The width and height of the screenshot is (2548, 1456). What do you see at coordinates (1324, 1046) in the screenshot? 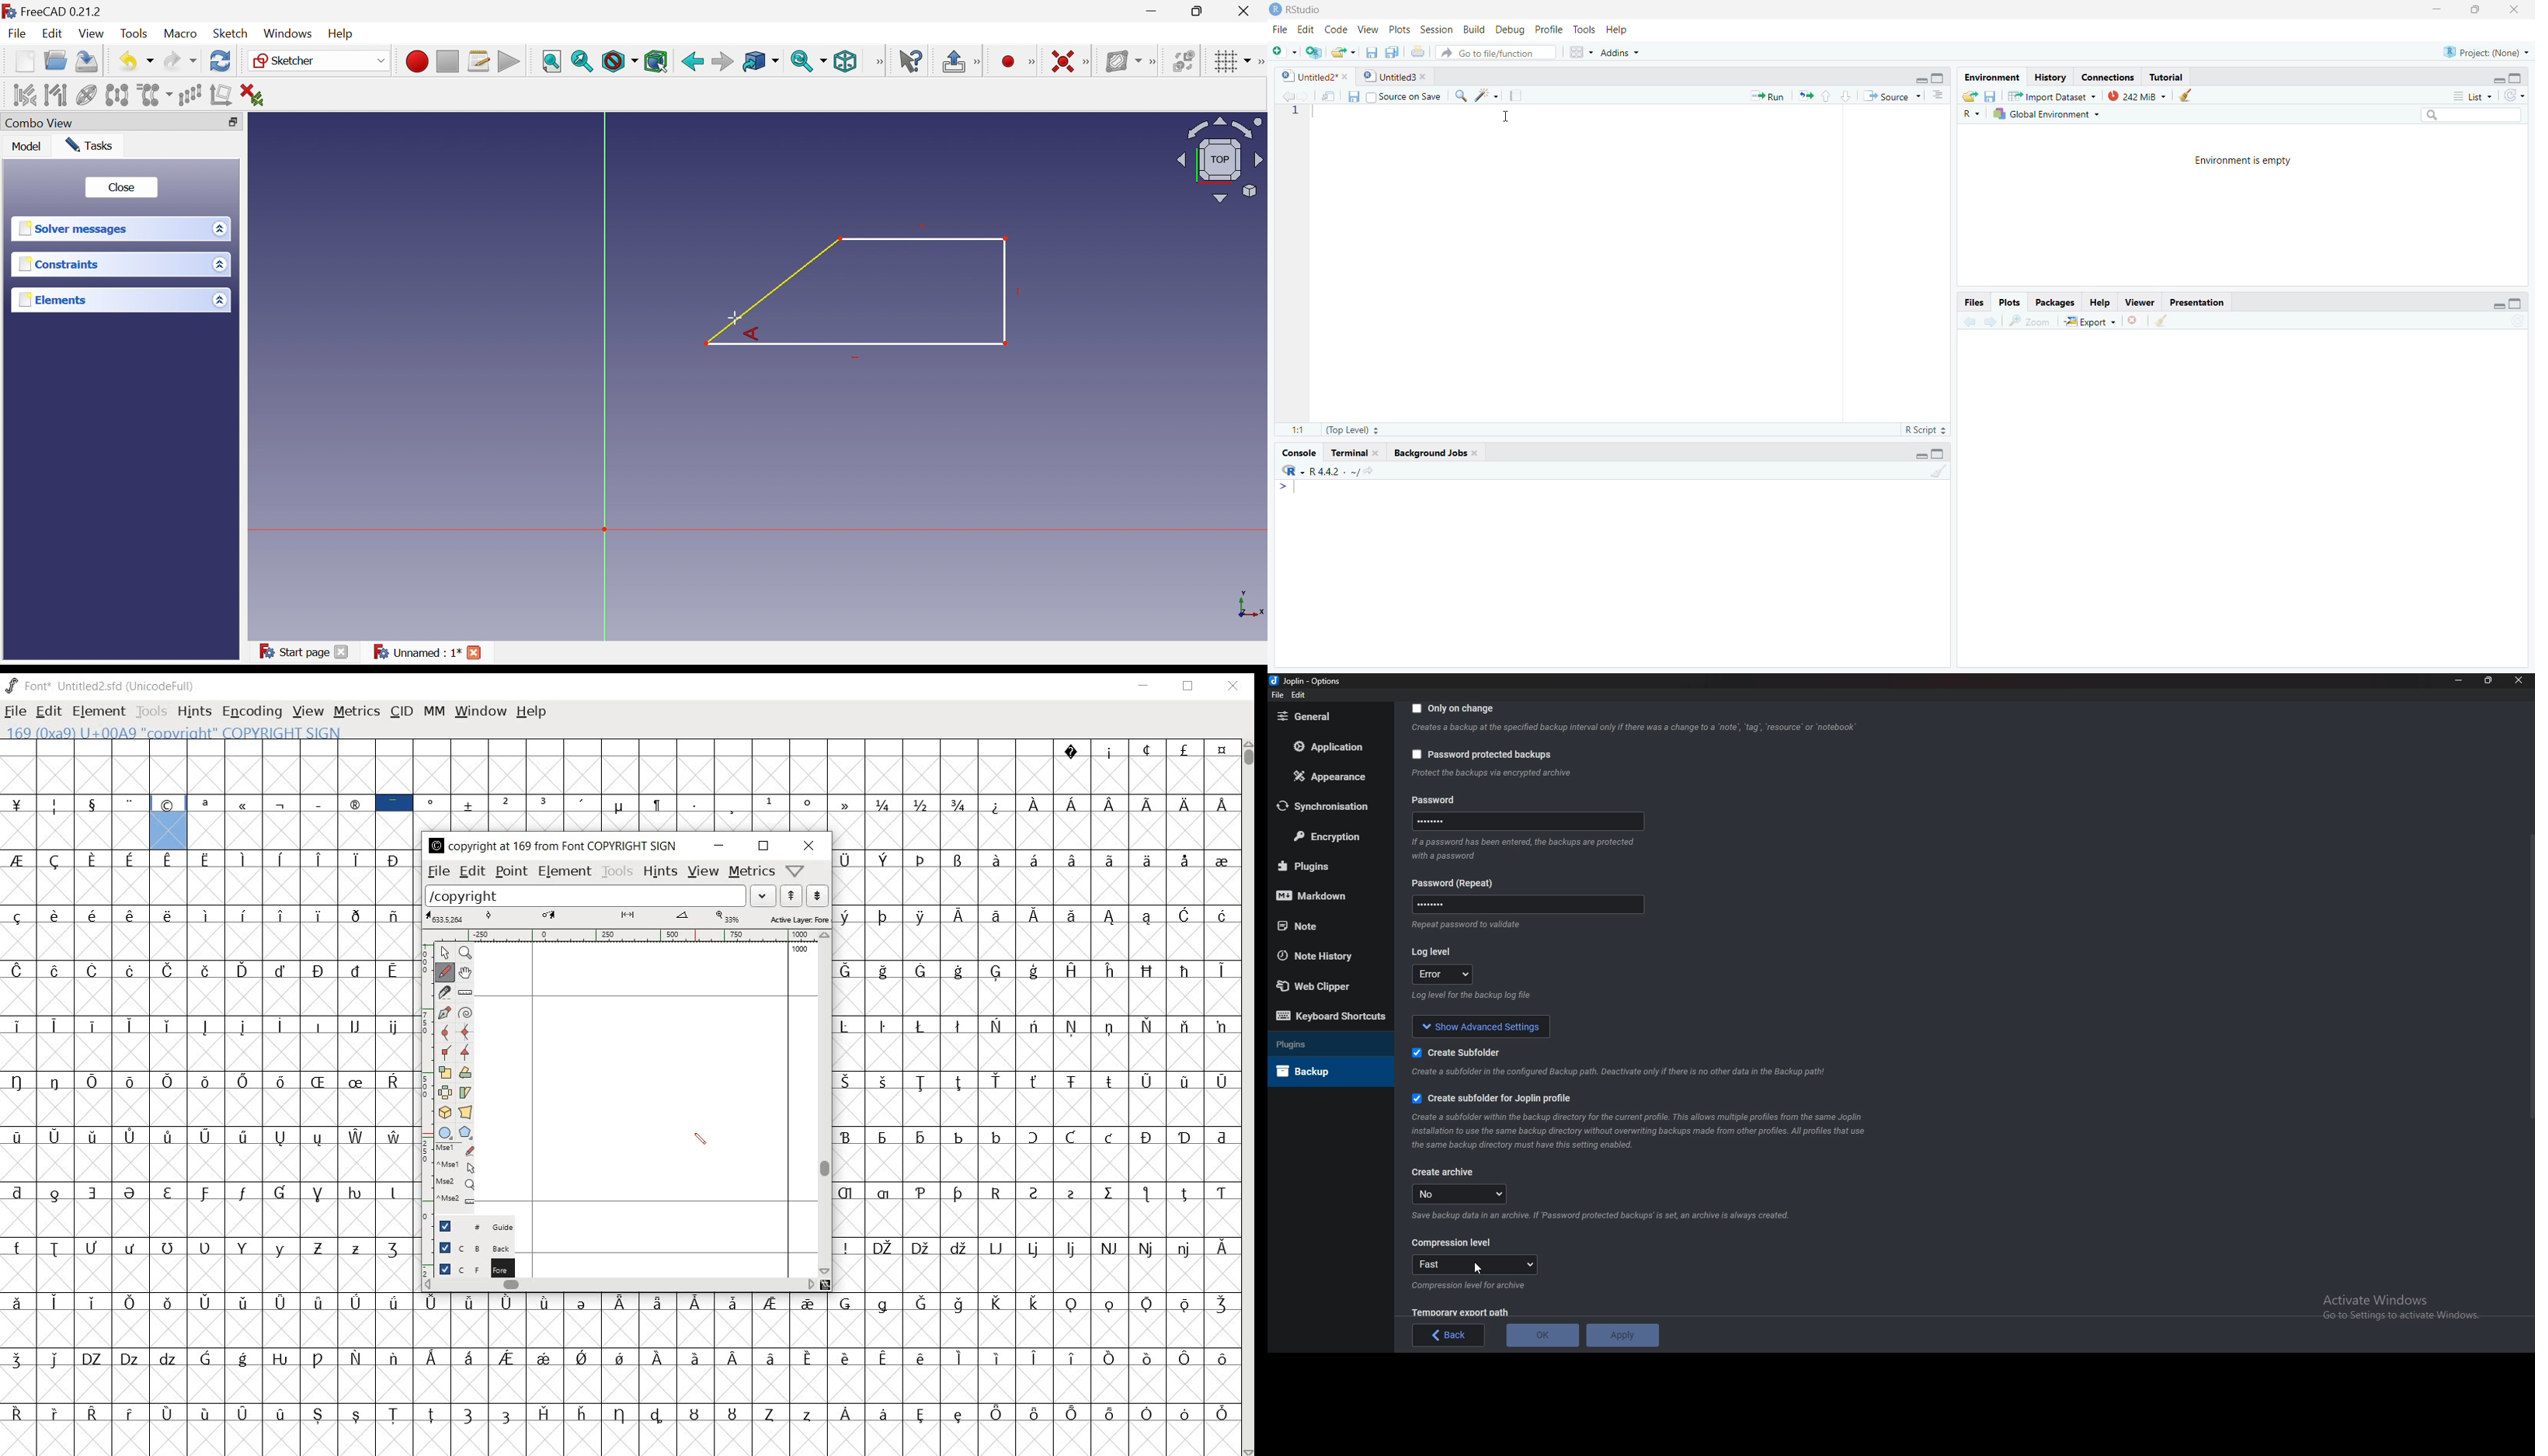
I see `Plugins` at bounding box center [1324, 1046].